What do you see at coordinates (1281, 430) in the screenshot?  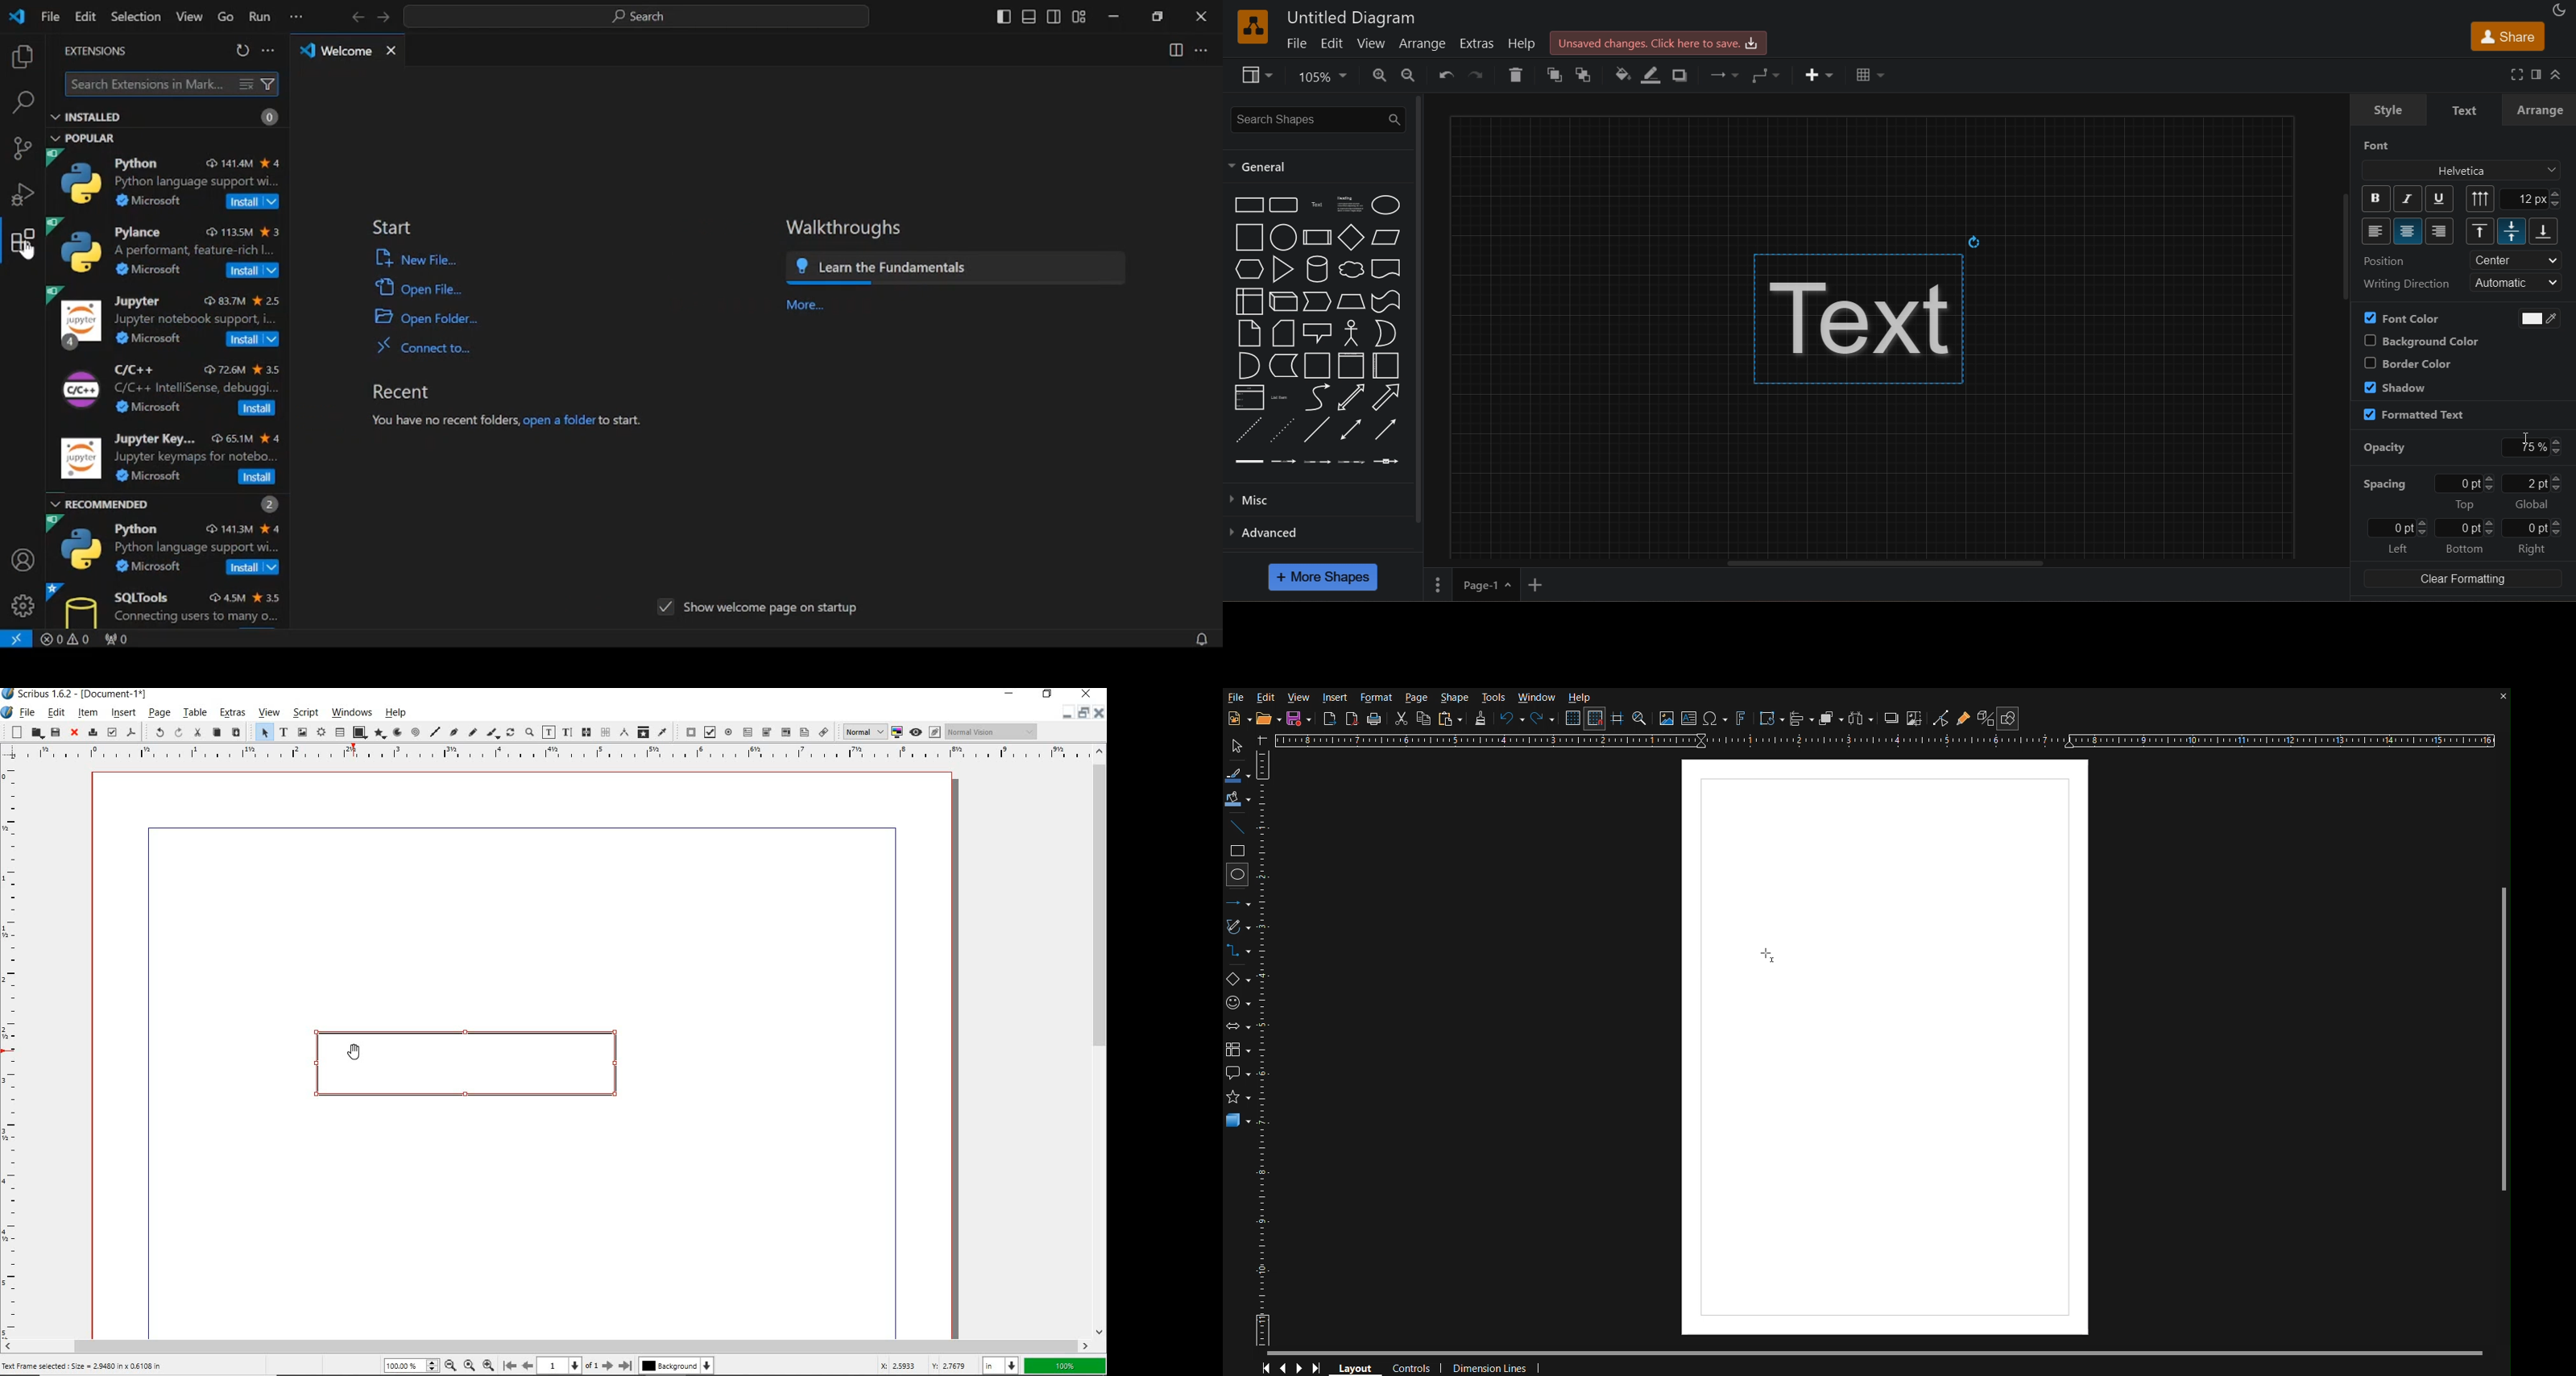 I see `dotted line` at bounding box center [1281, 430].